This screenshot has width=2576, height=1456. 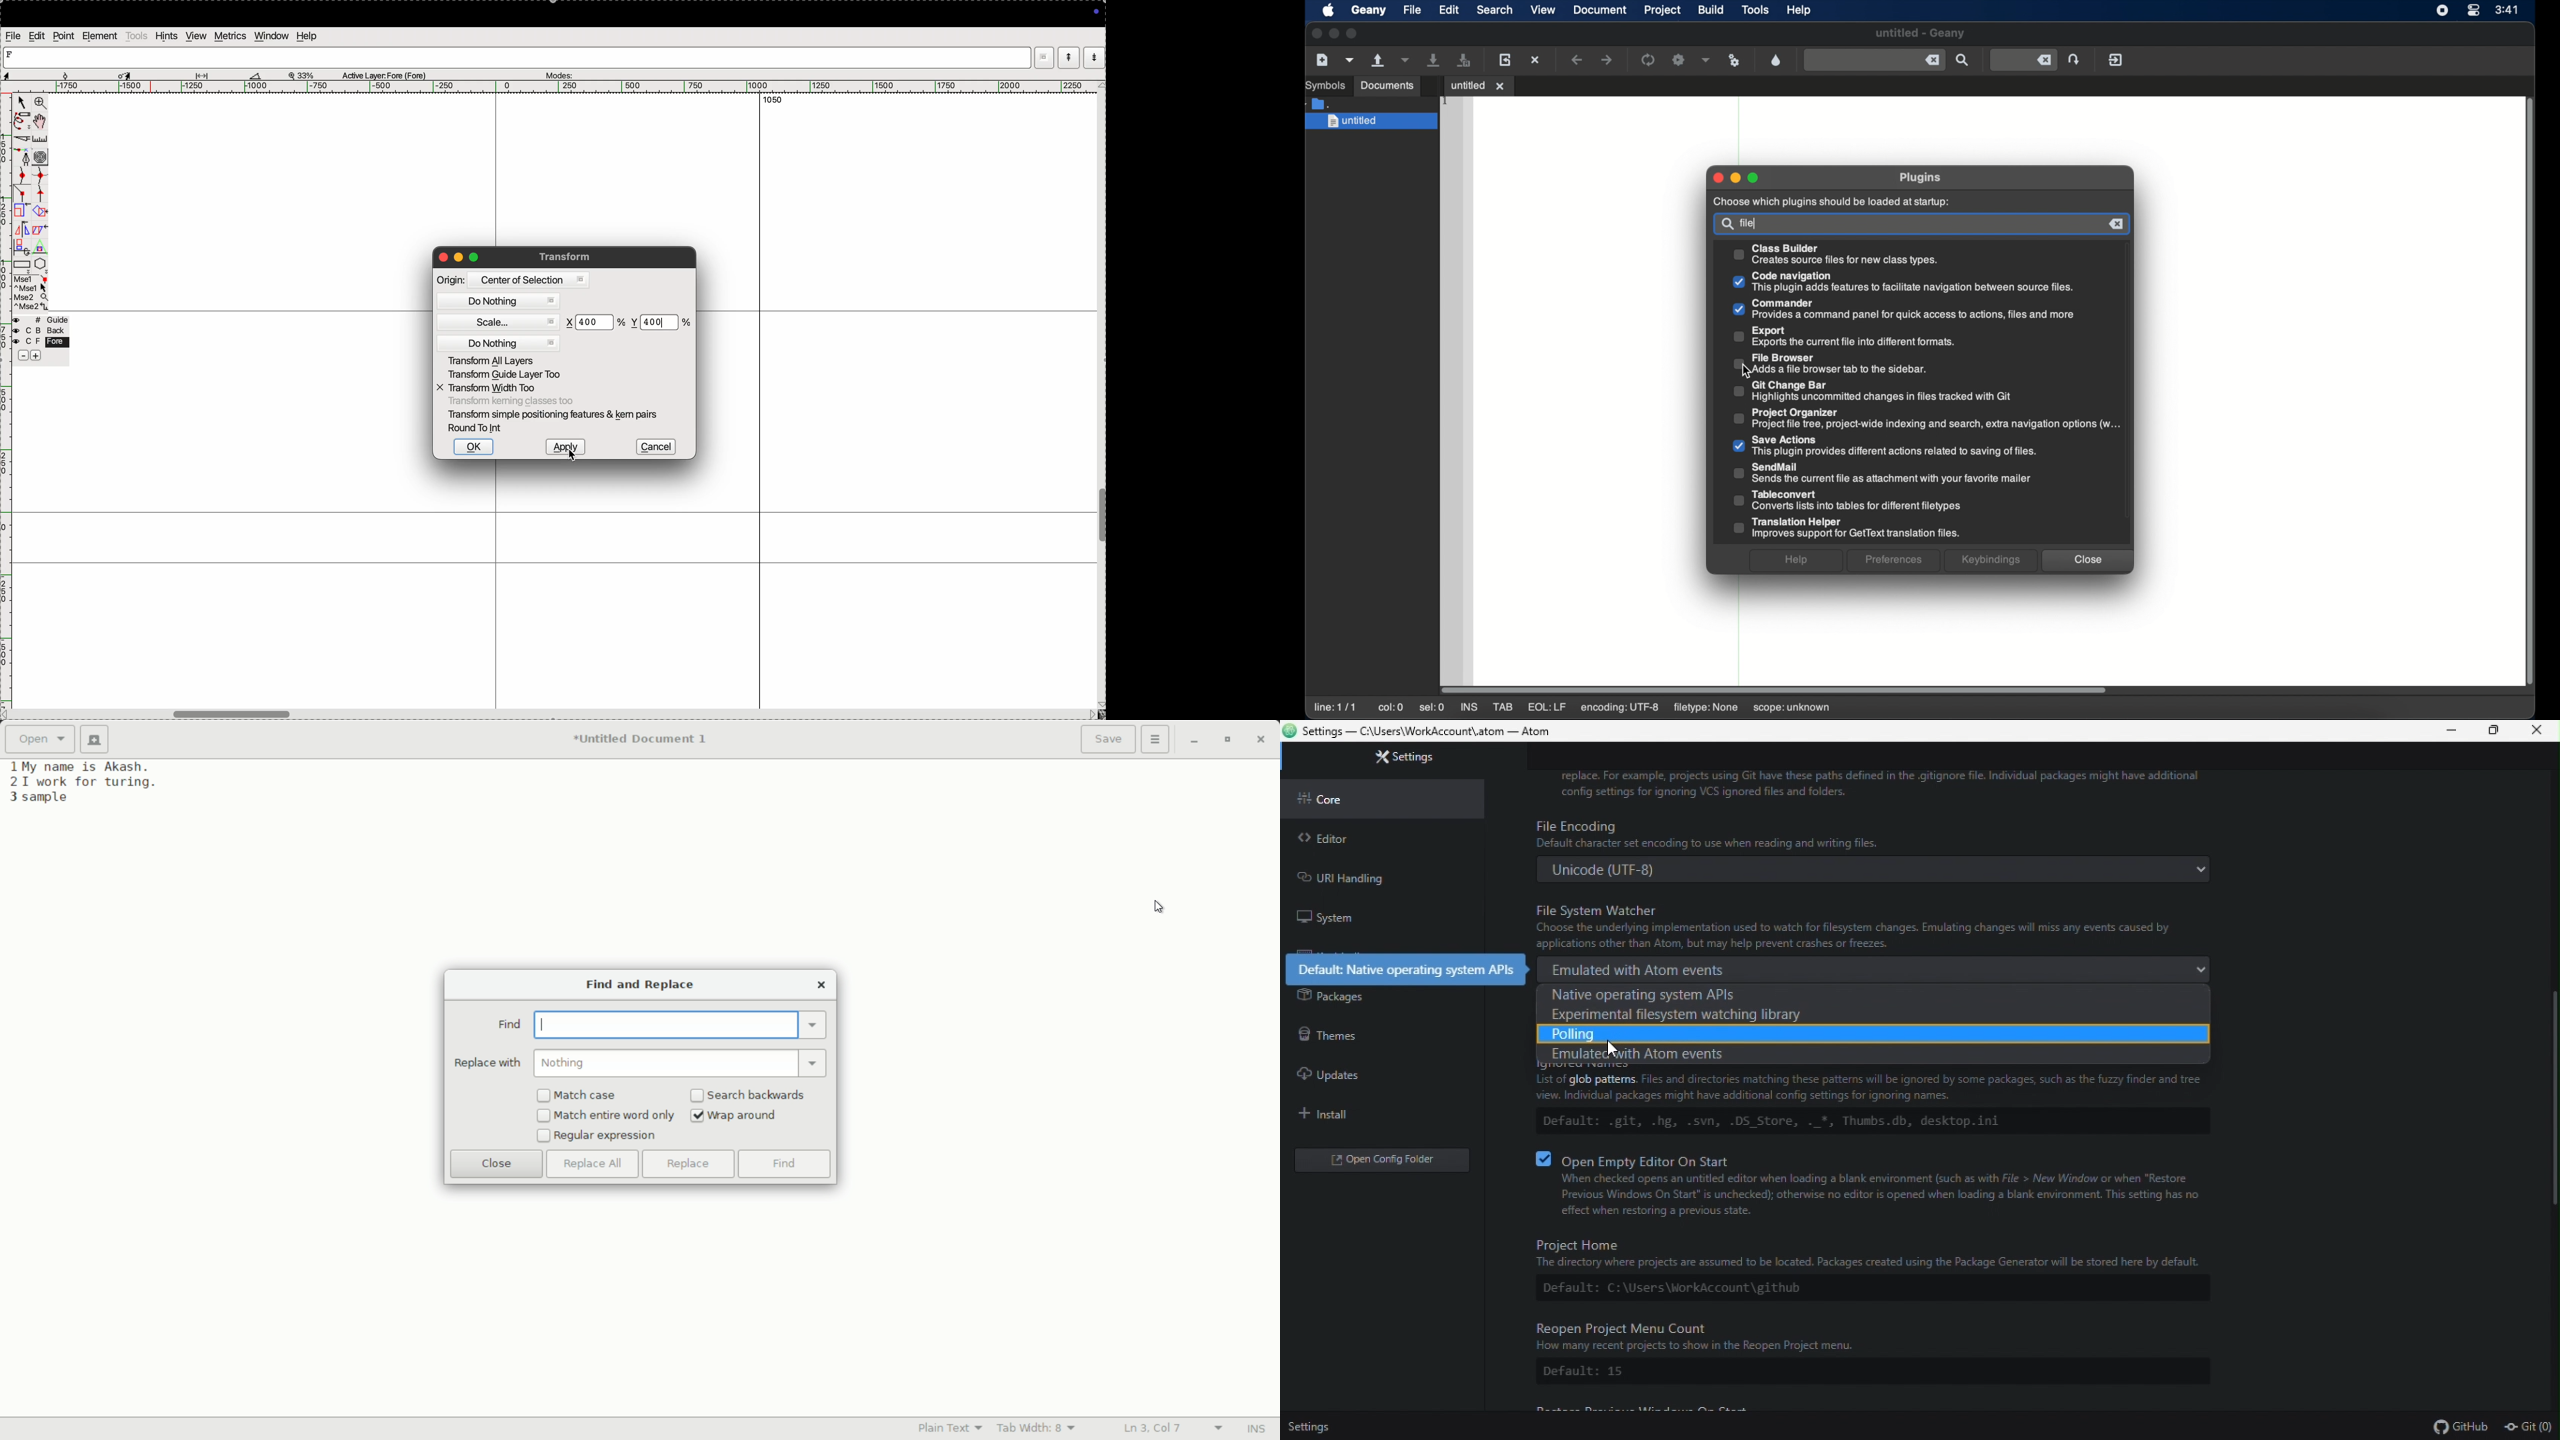 I want to click on *Untitled Document 1, so click(x=640, y=741).